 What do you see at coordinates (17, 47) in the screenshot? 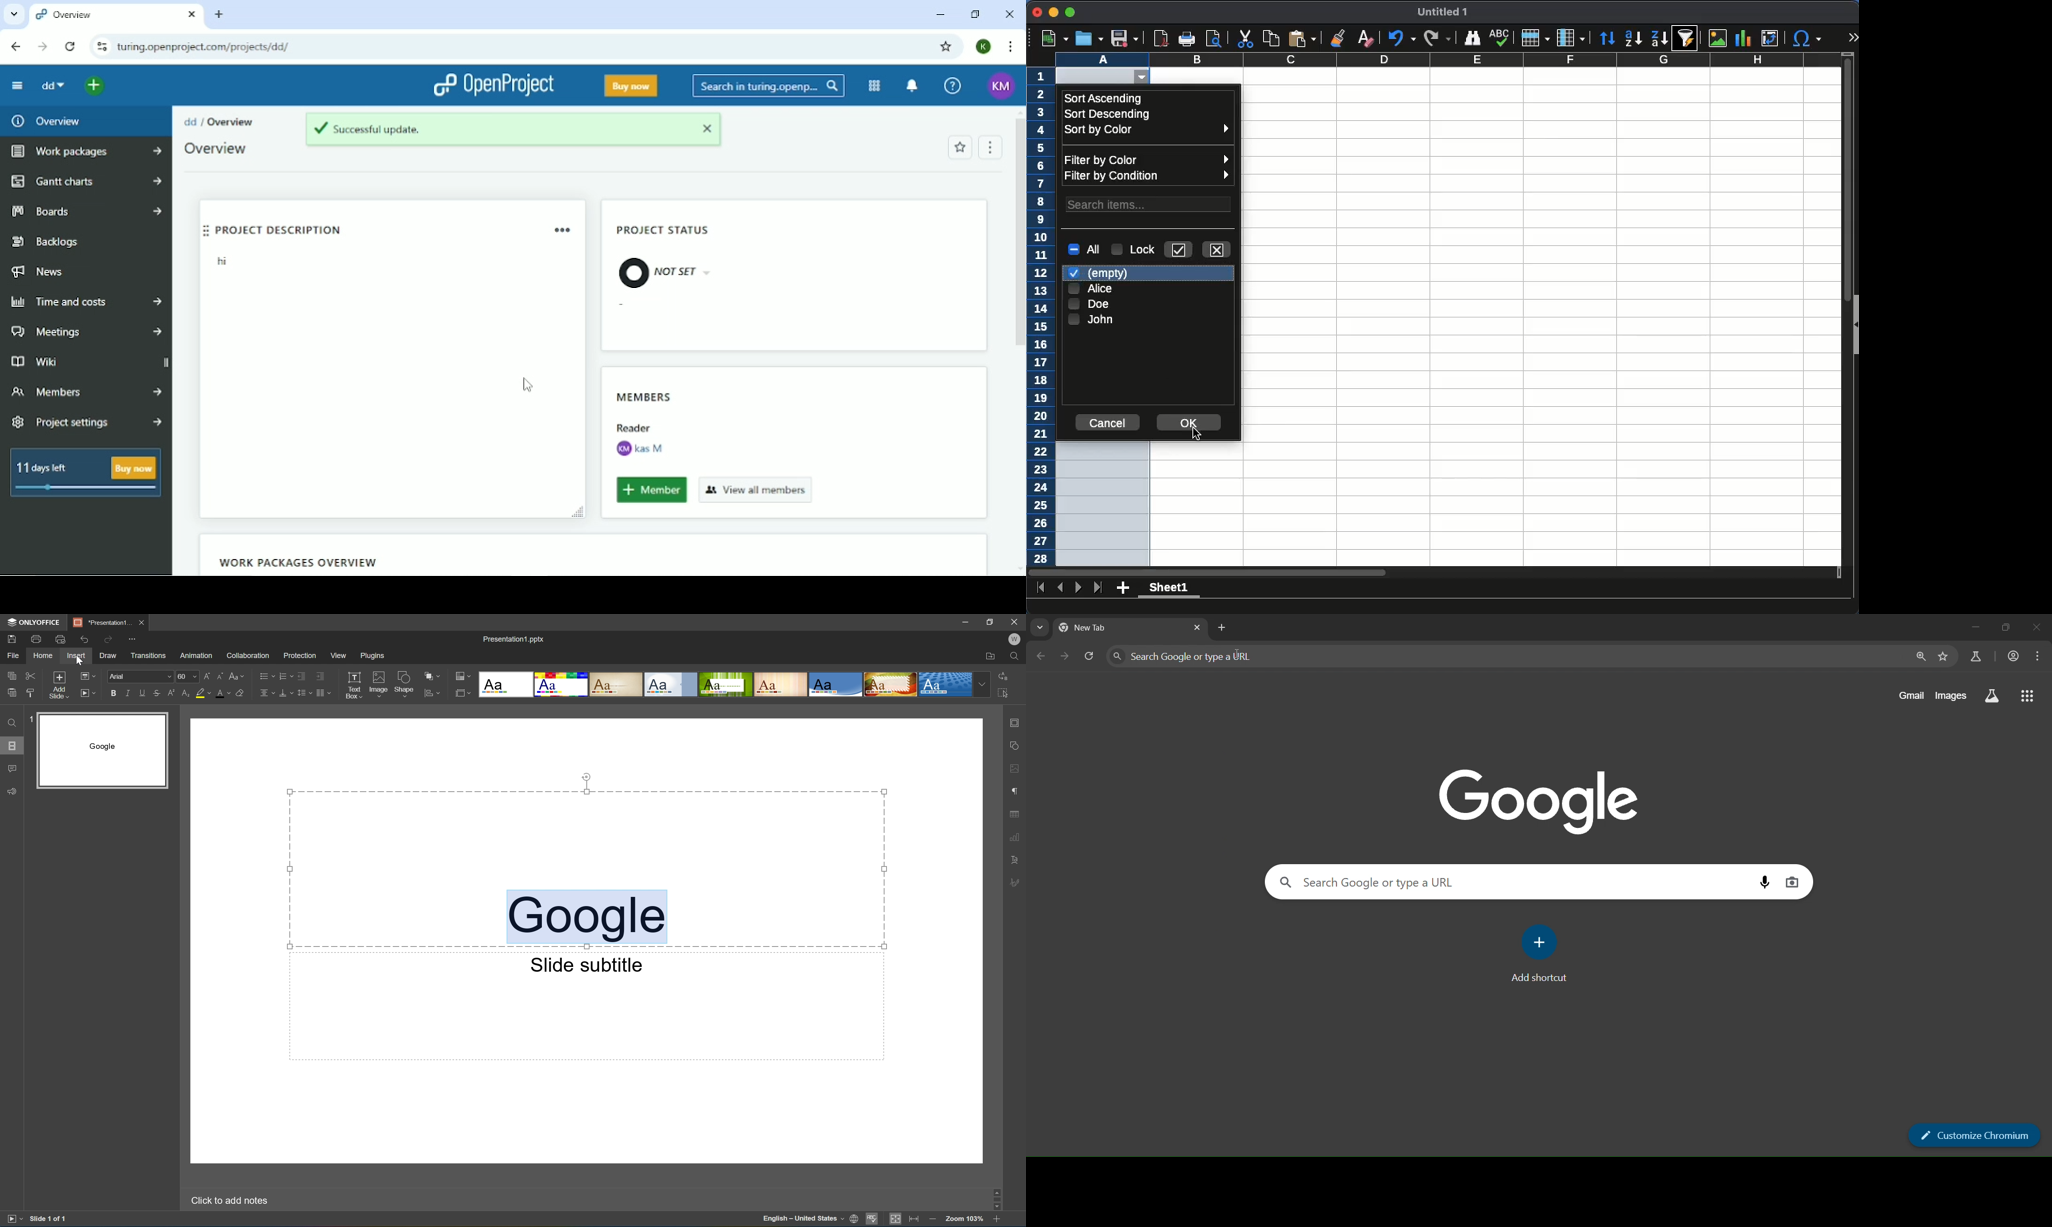
I see `Back` at bounding box center [17, 47].